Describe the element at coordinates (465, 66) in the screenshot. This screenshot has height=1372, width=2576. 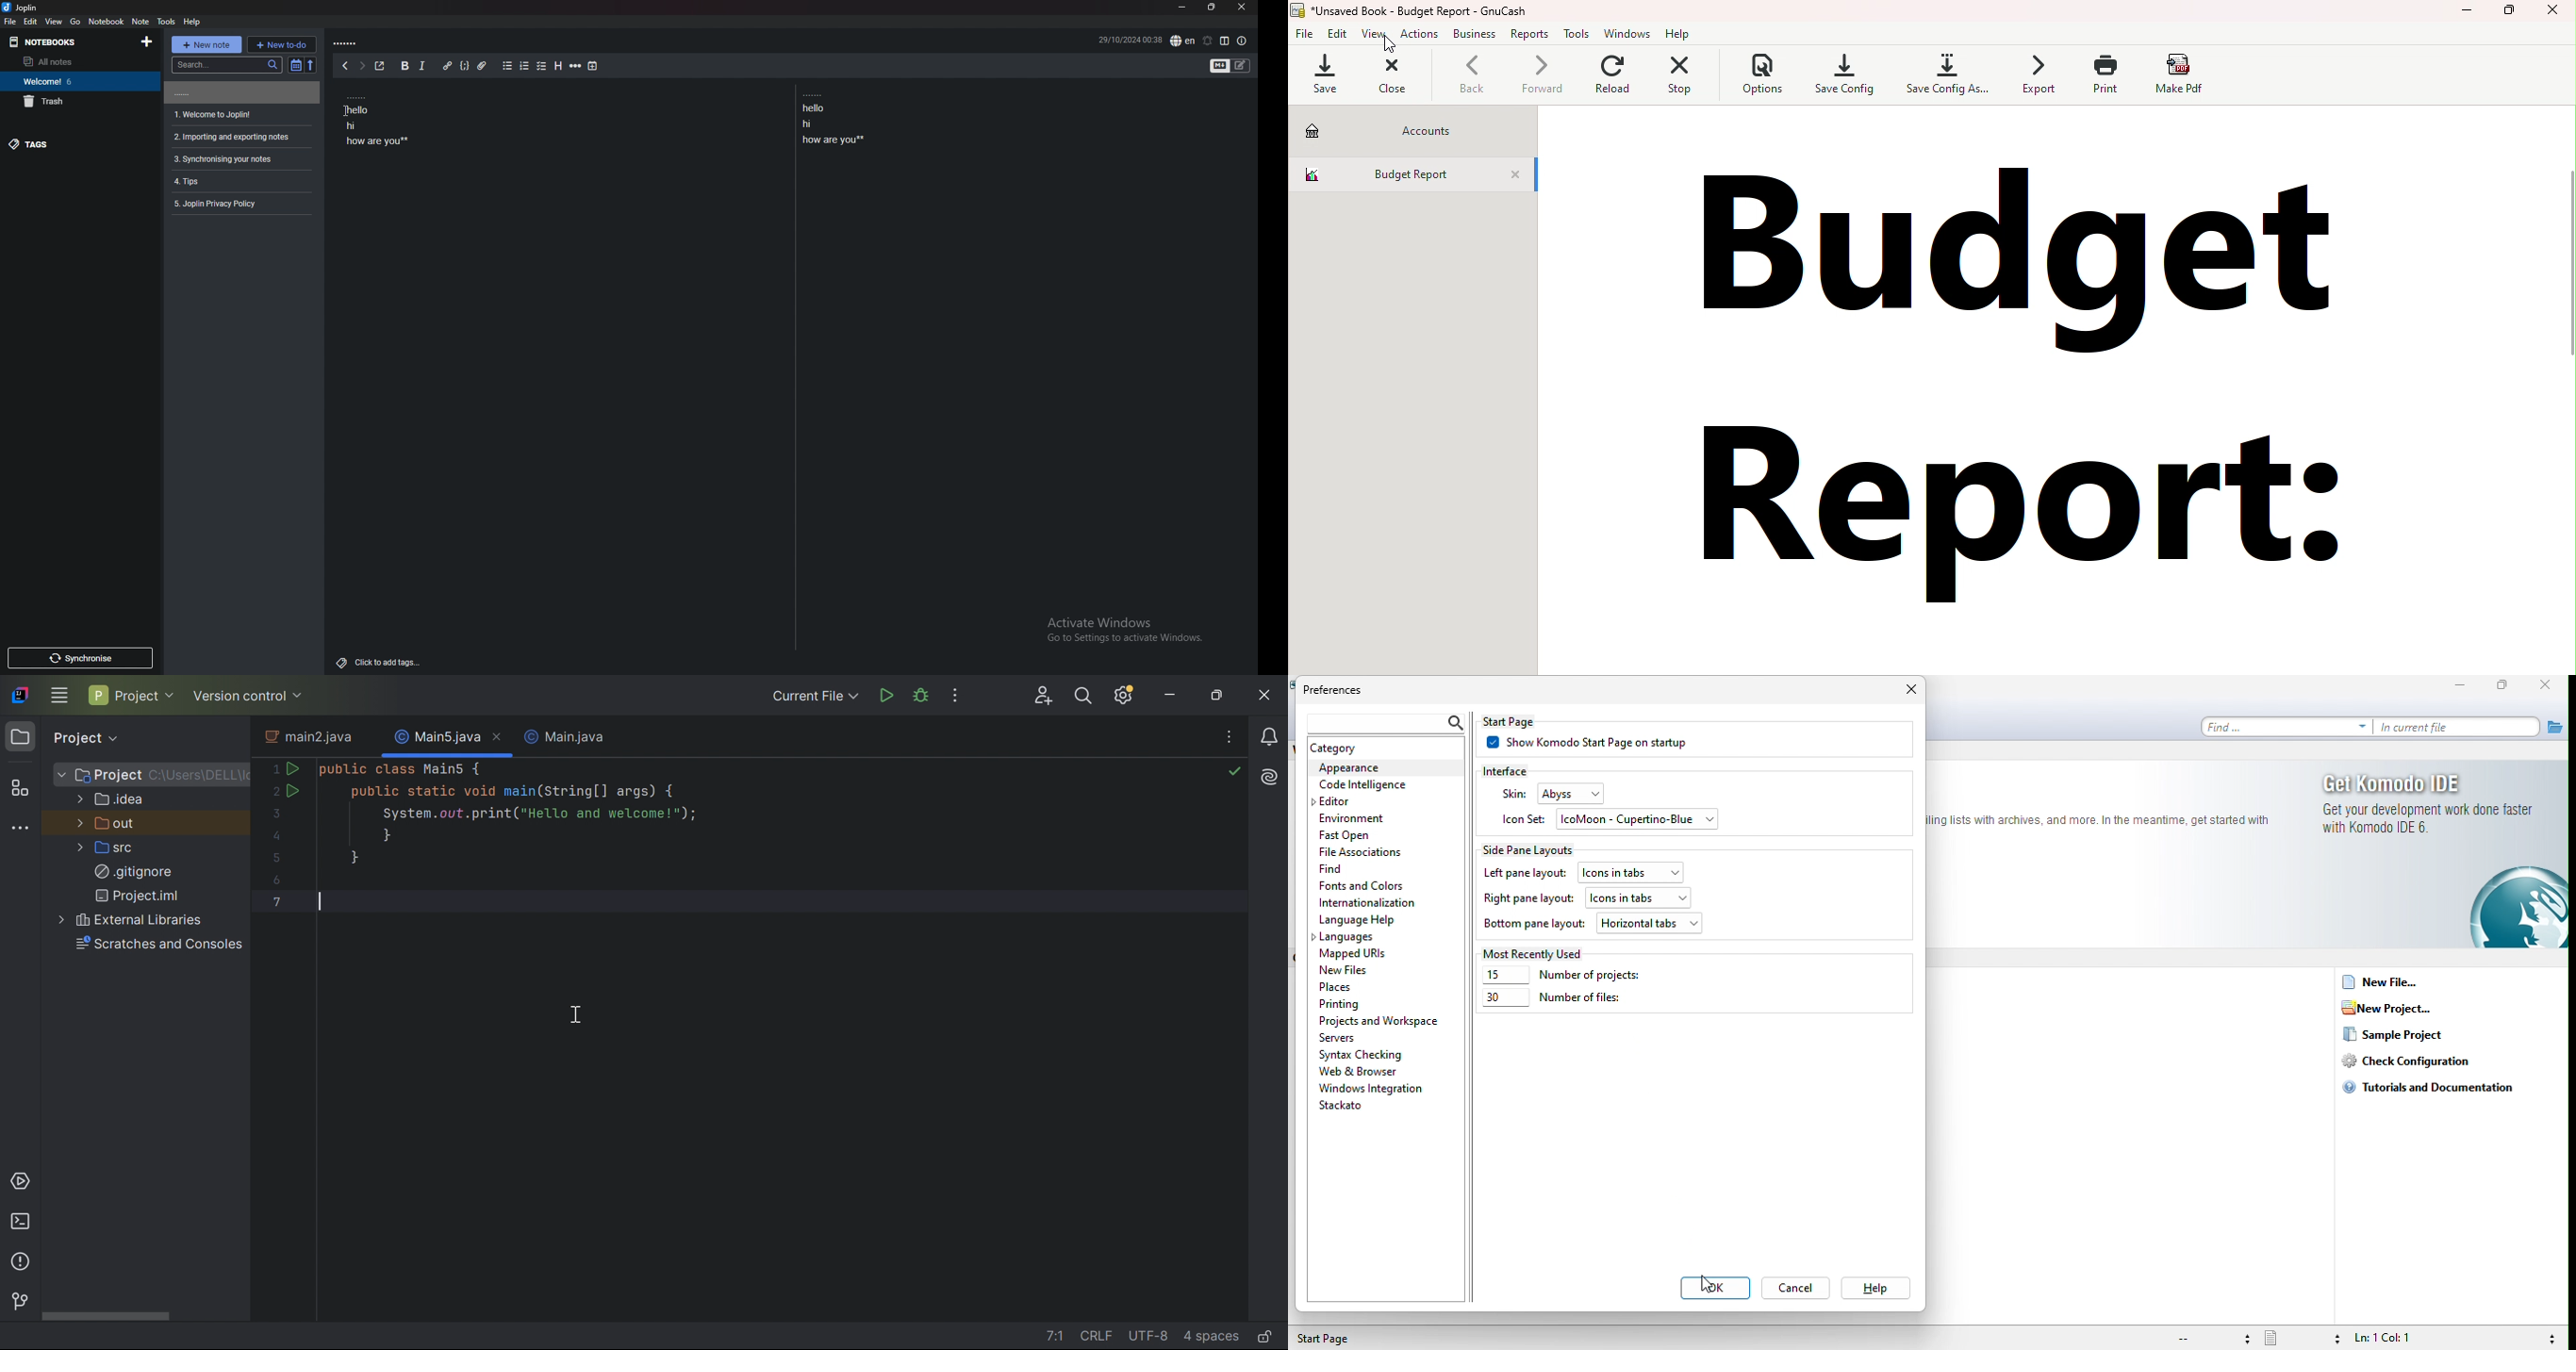
I see `code` at that location.